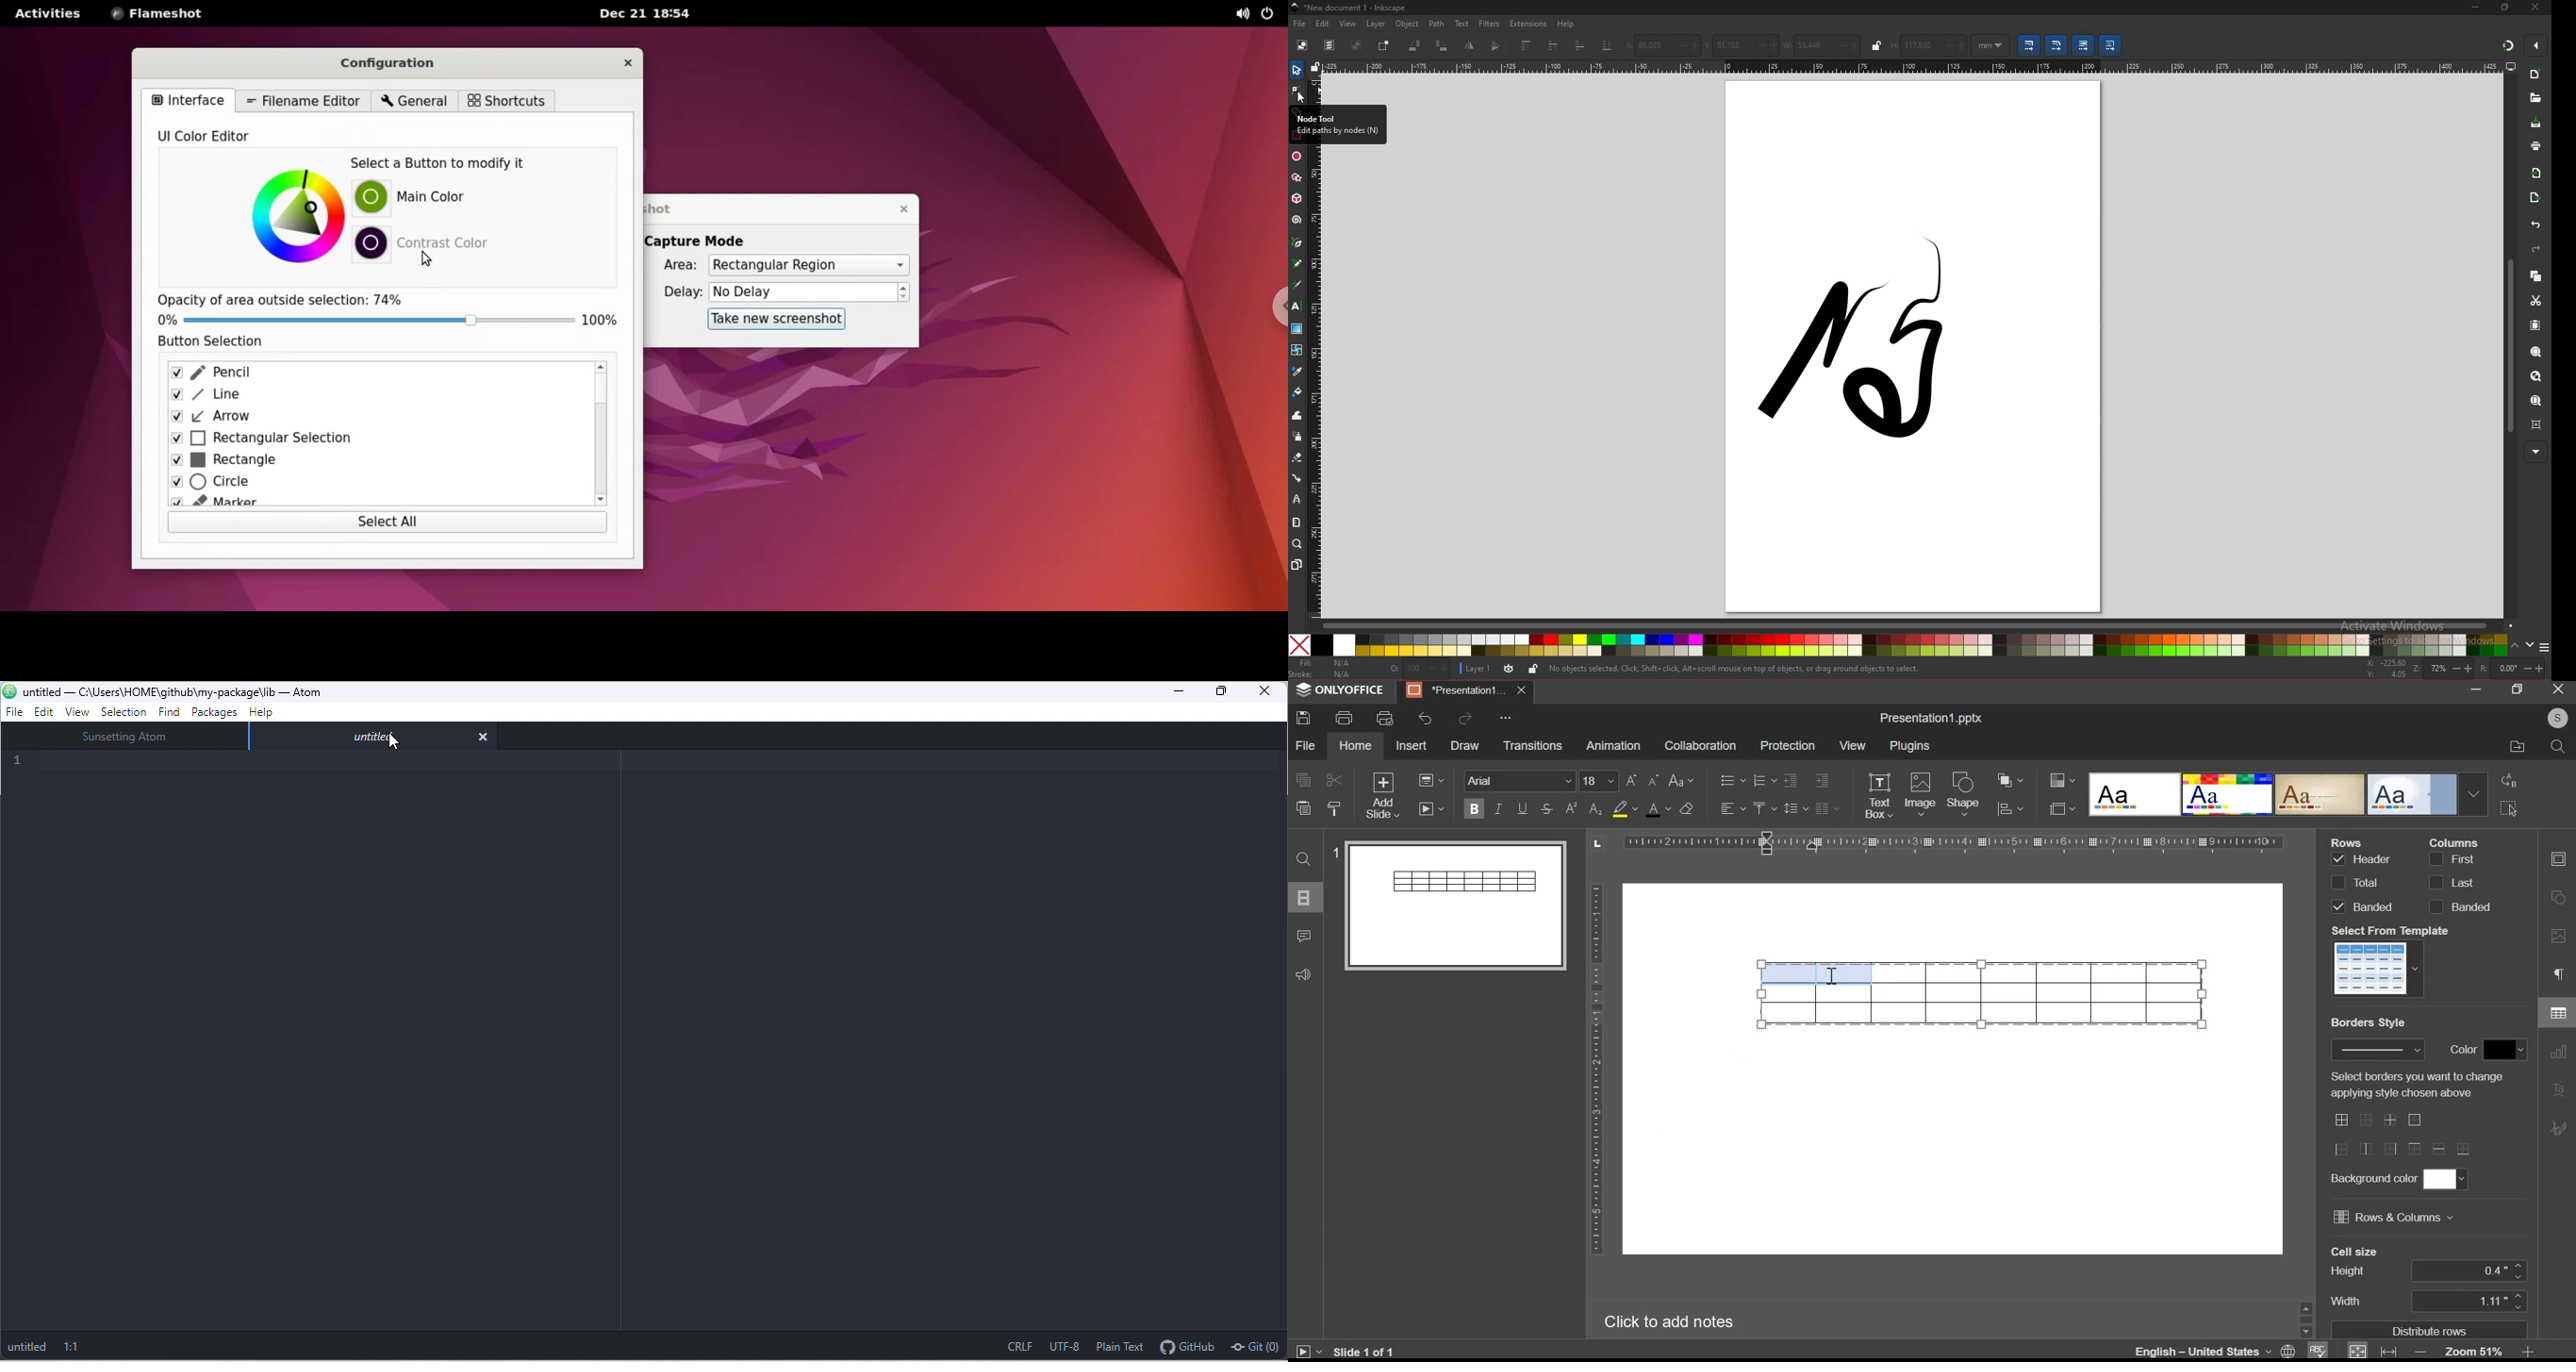  What do you see at coordinates (1879, 796) in the screenshot?
I see `text box` at bounding box center [1879, 796].